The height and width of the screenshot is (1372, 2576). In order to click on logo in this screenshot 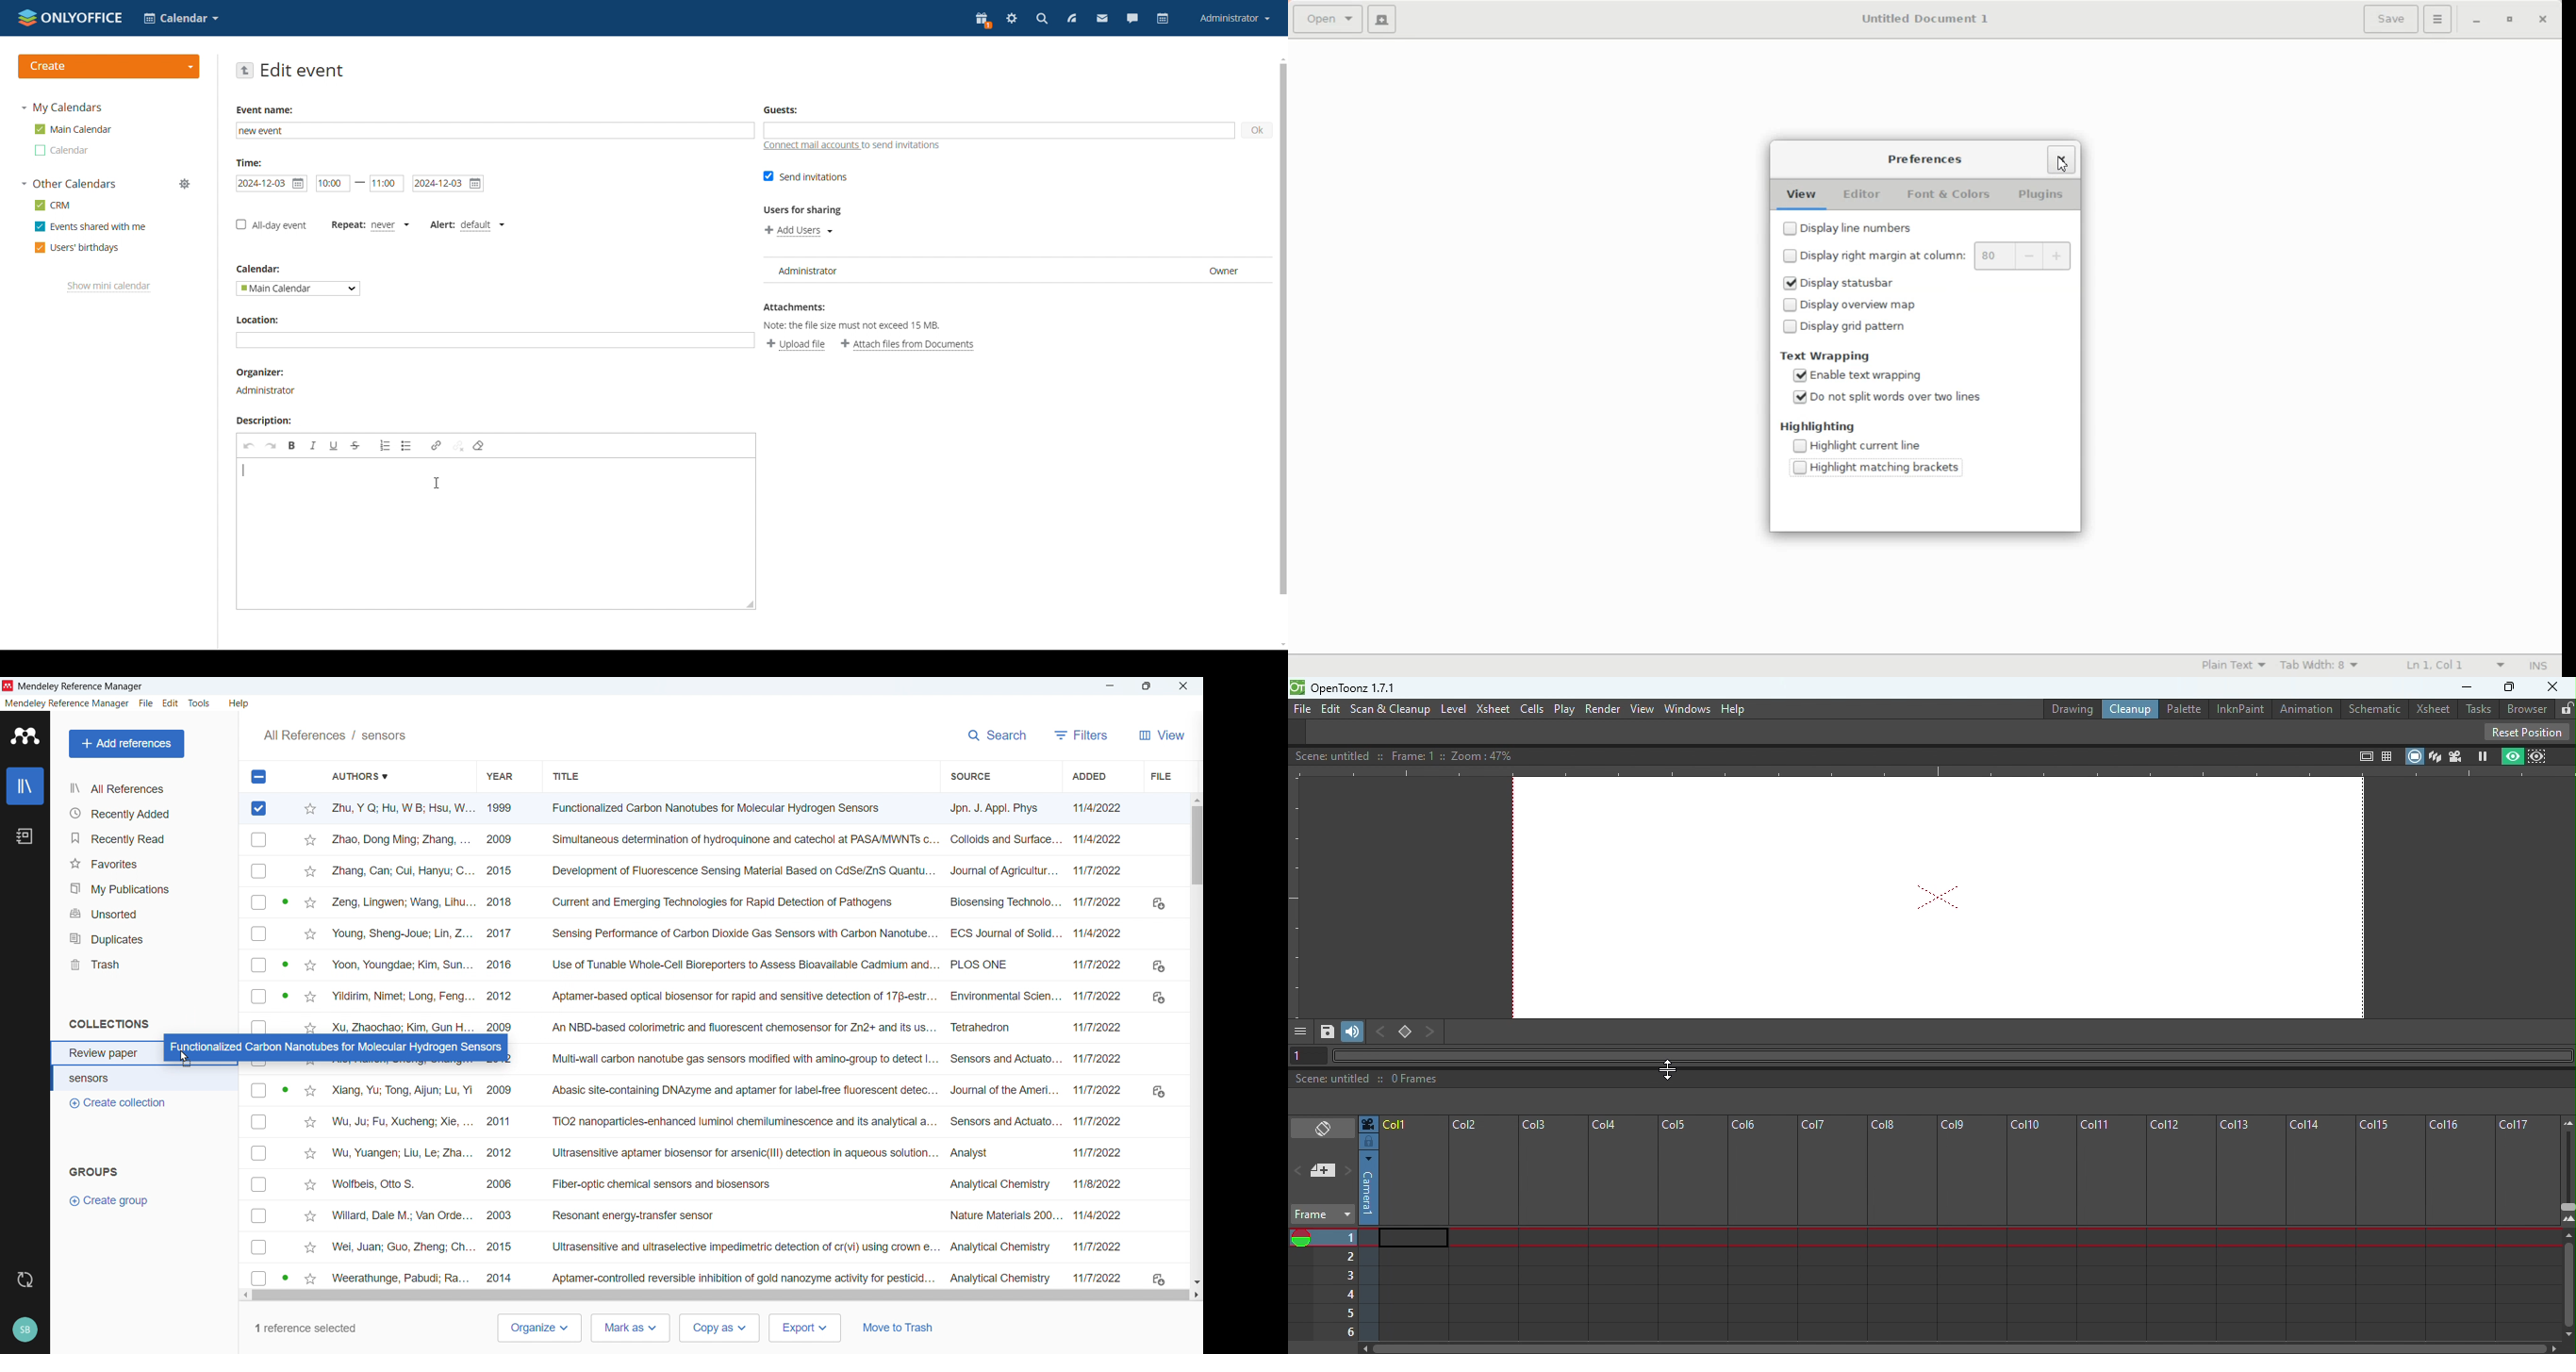, I will do `click(8, 686)`.